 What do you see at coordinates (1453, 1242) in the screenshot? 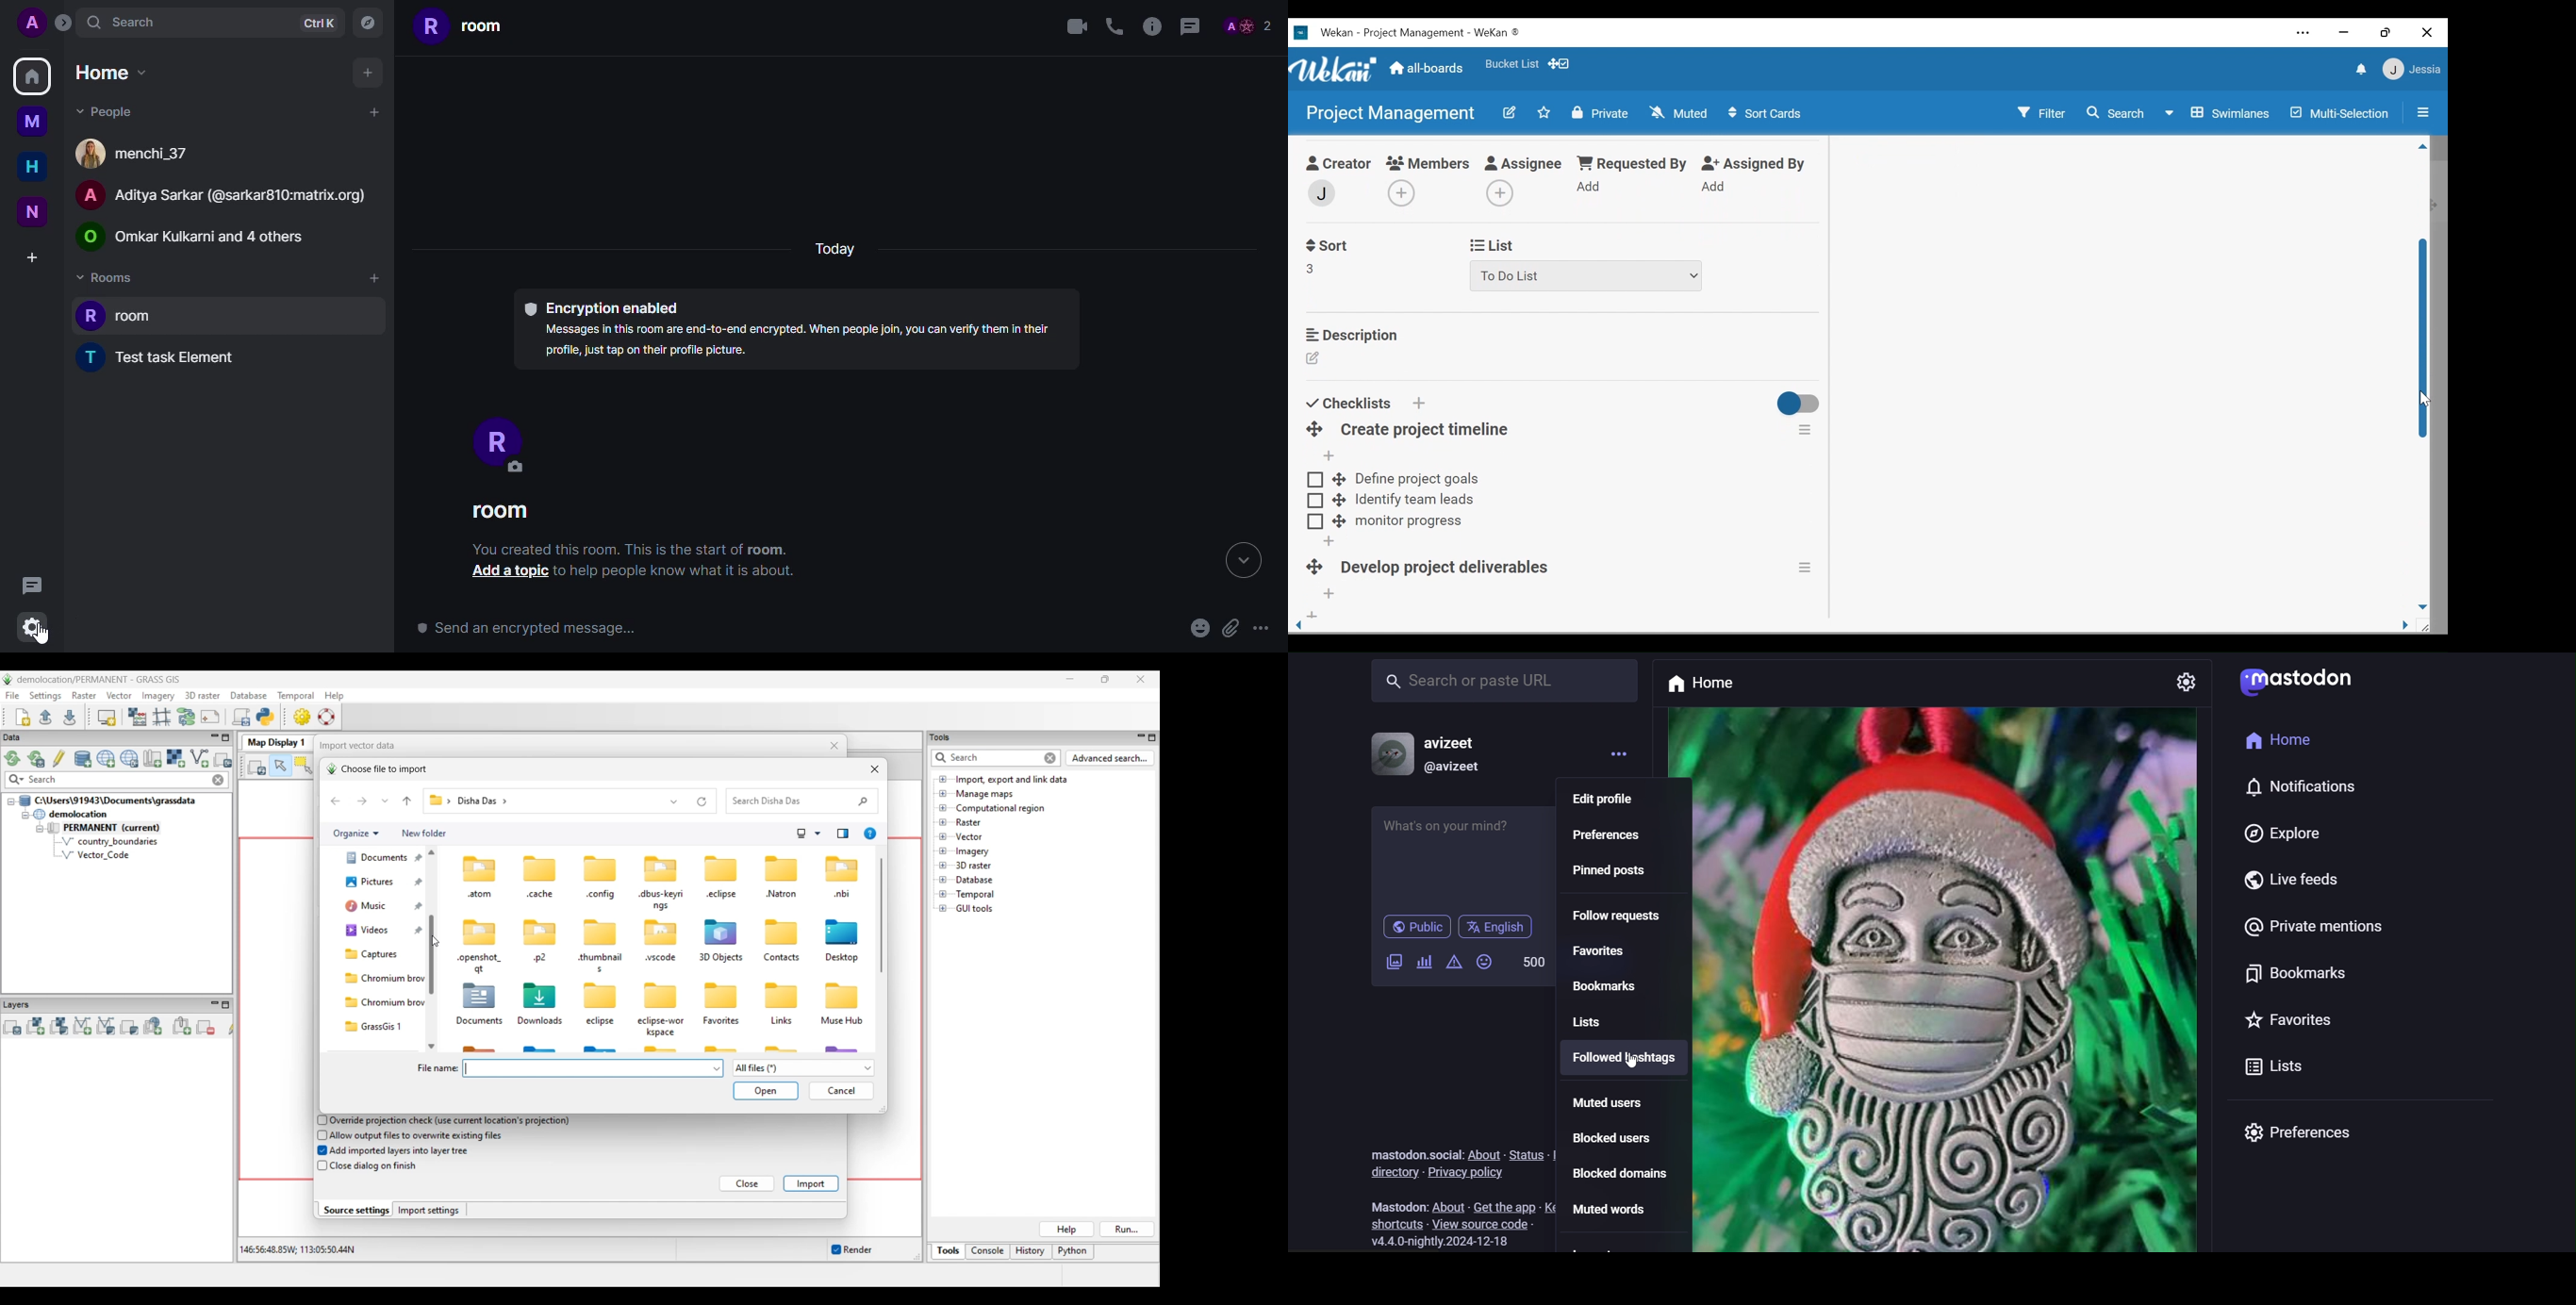
I see `version` at bounding box center [1453, 1242].